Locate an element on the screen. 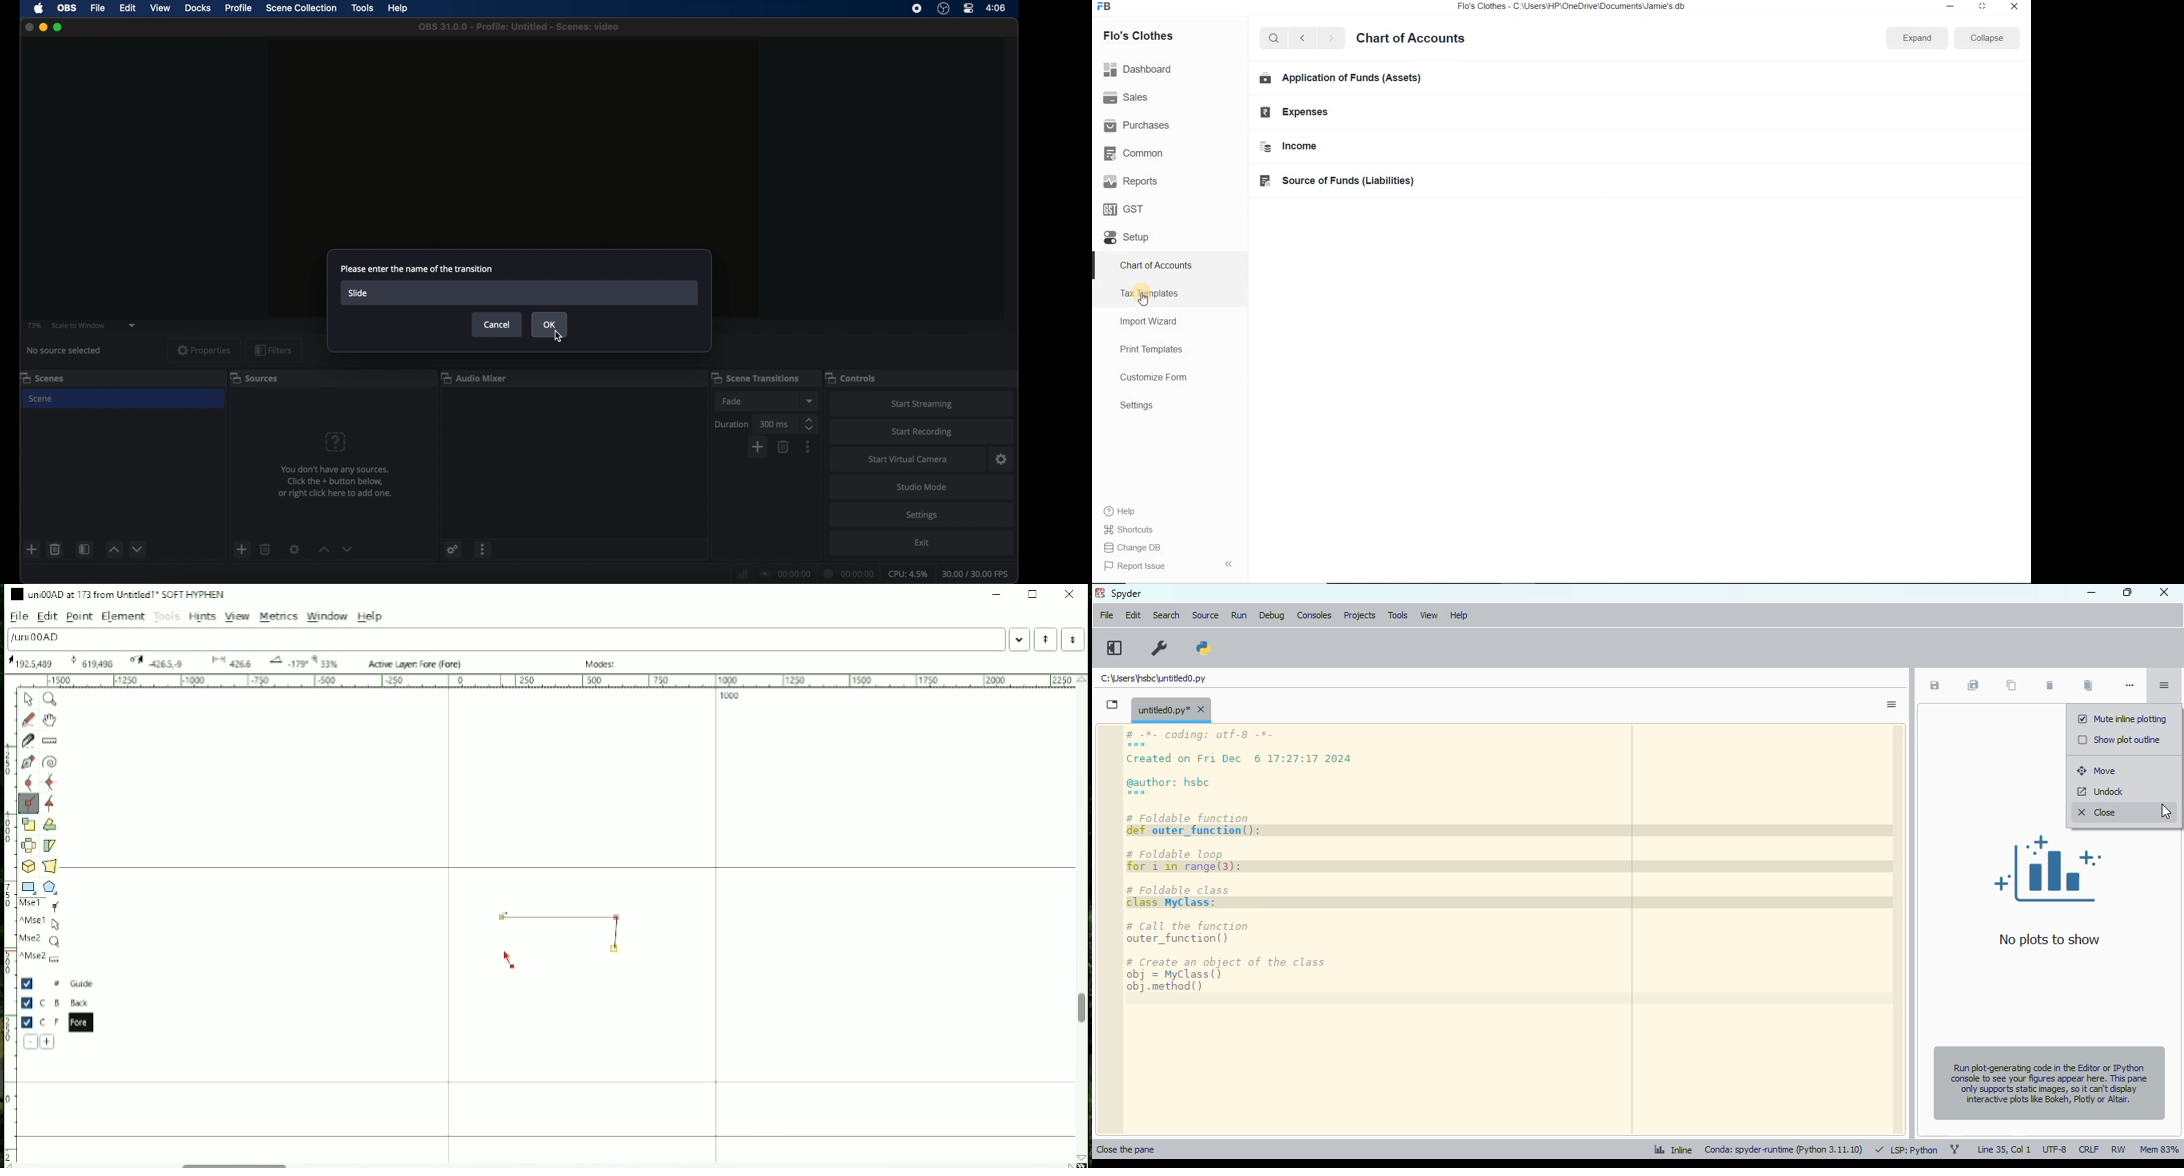  scene is located at coordinates (41, 398).